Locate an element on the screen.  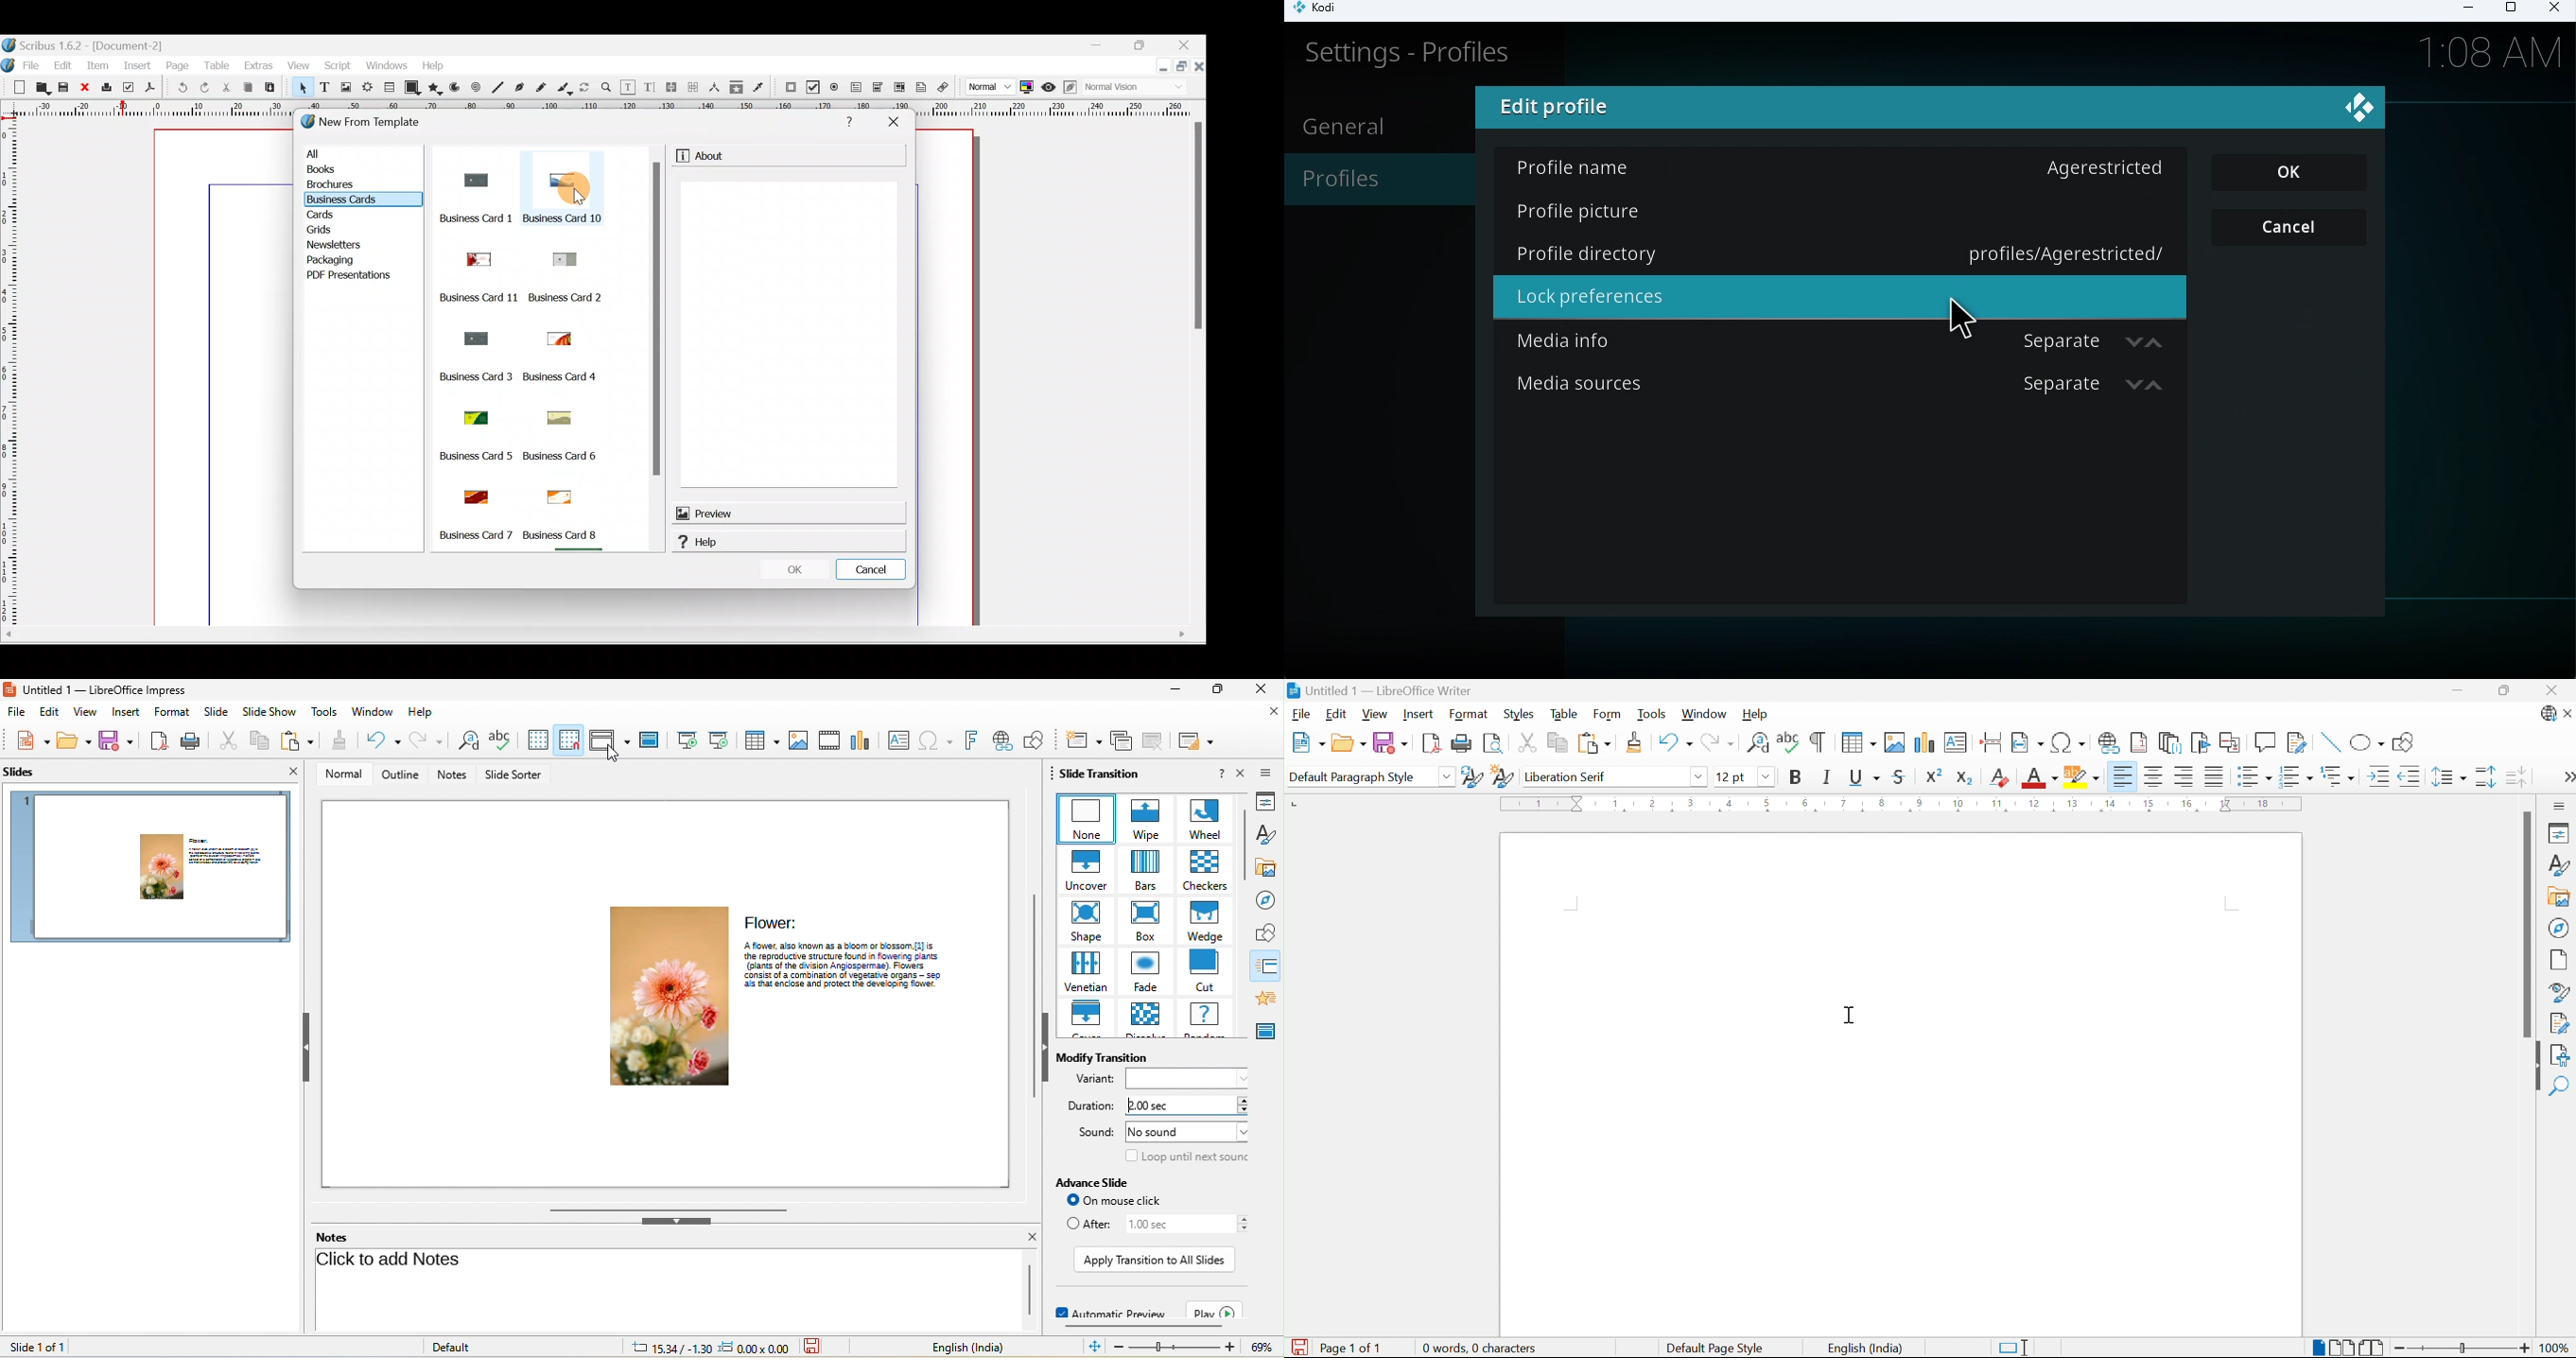
Business card 6 is located at coordinates (572, 455).